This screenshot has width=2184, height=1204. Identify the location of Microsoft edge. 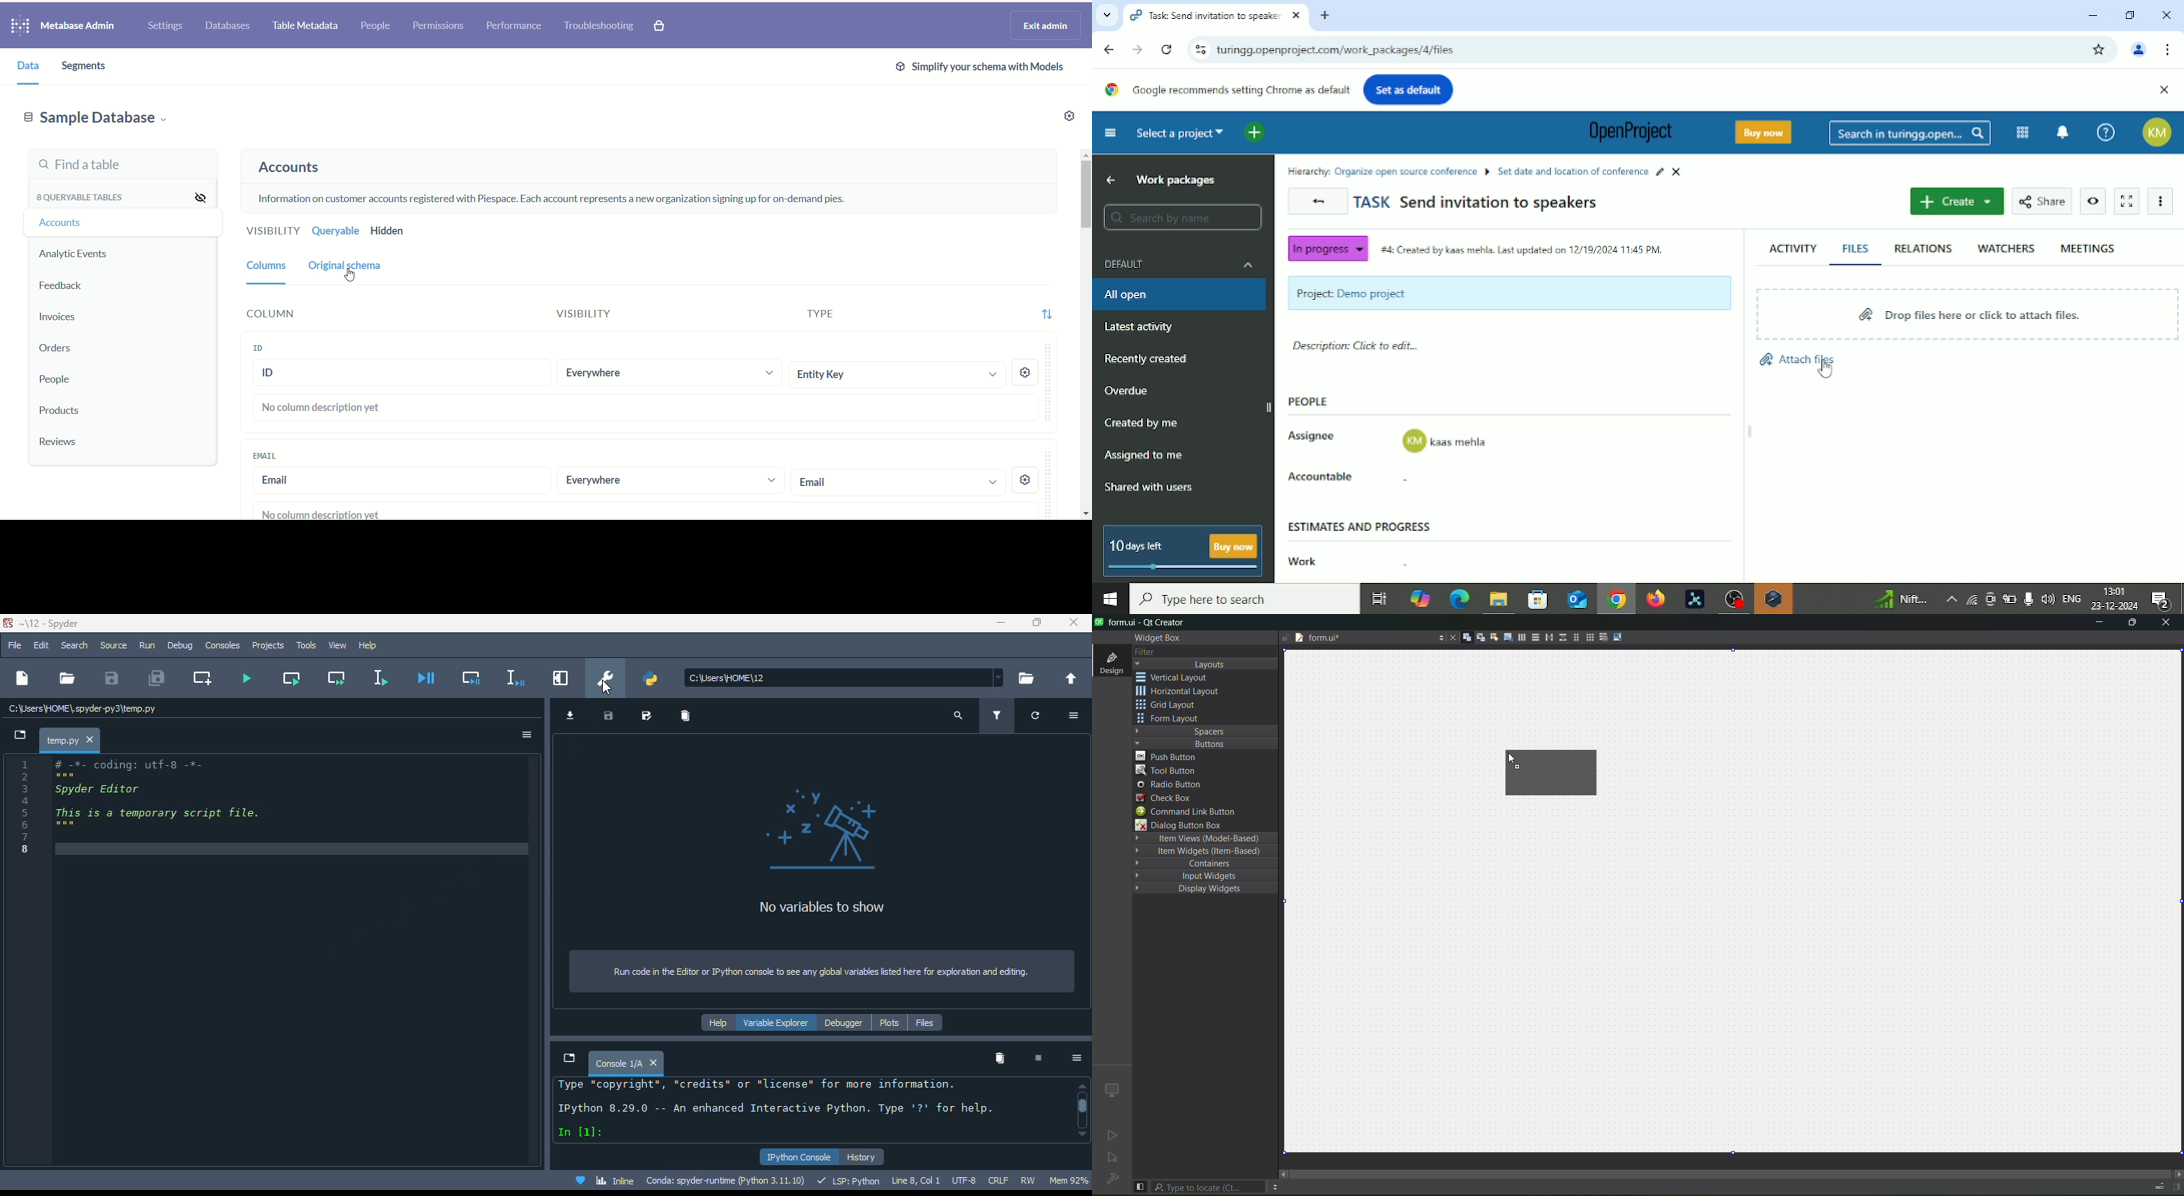
(1458, 600).